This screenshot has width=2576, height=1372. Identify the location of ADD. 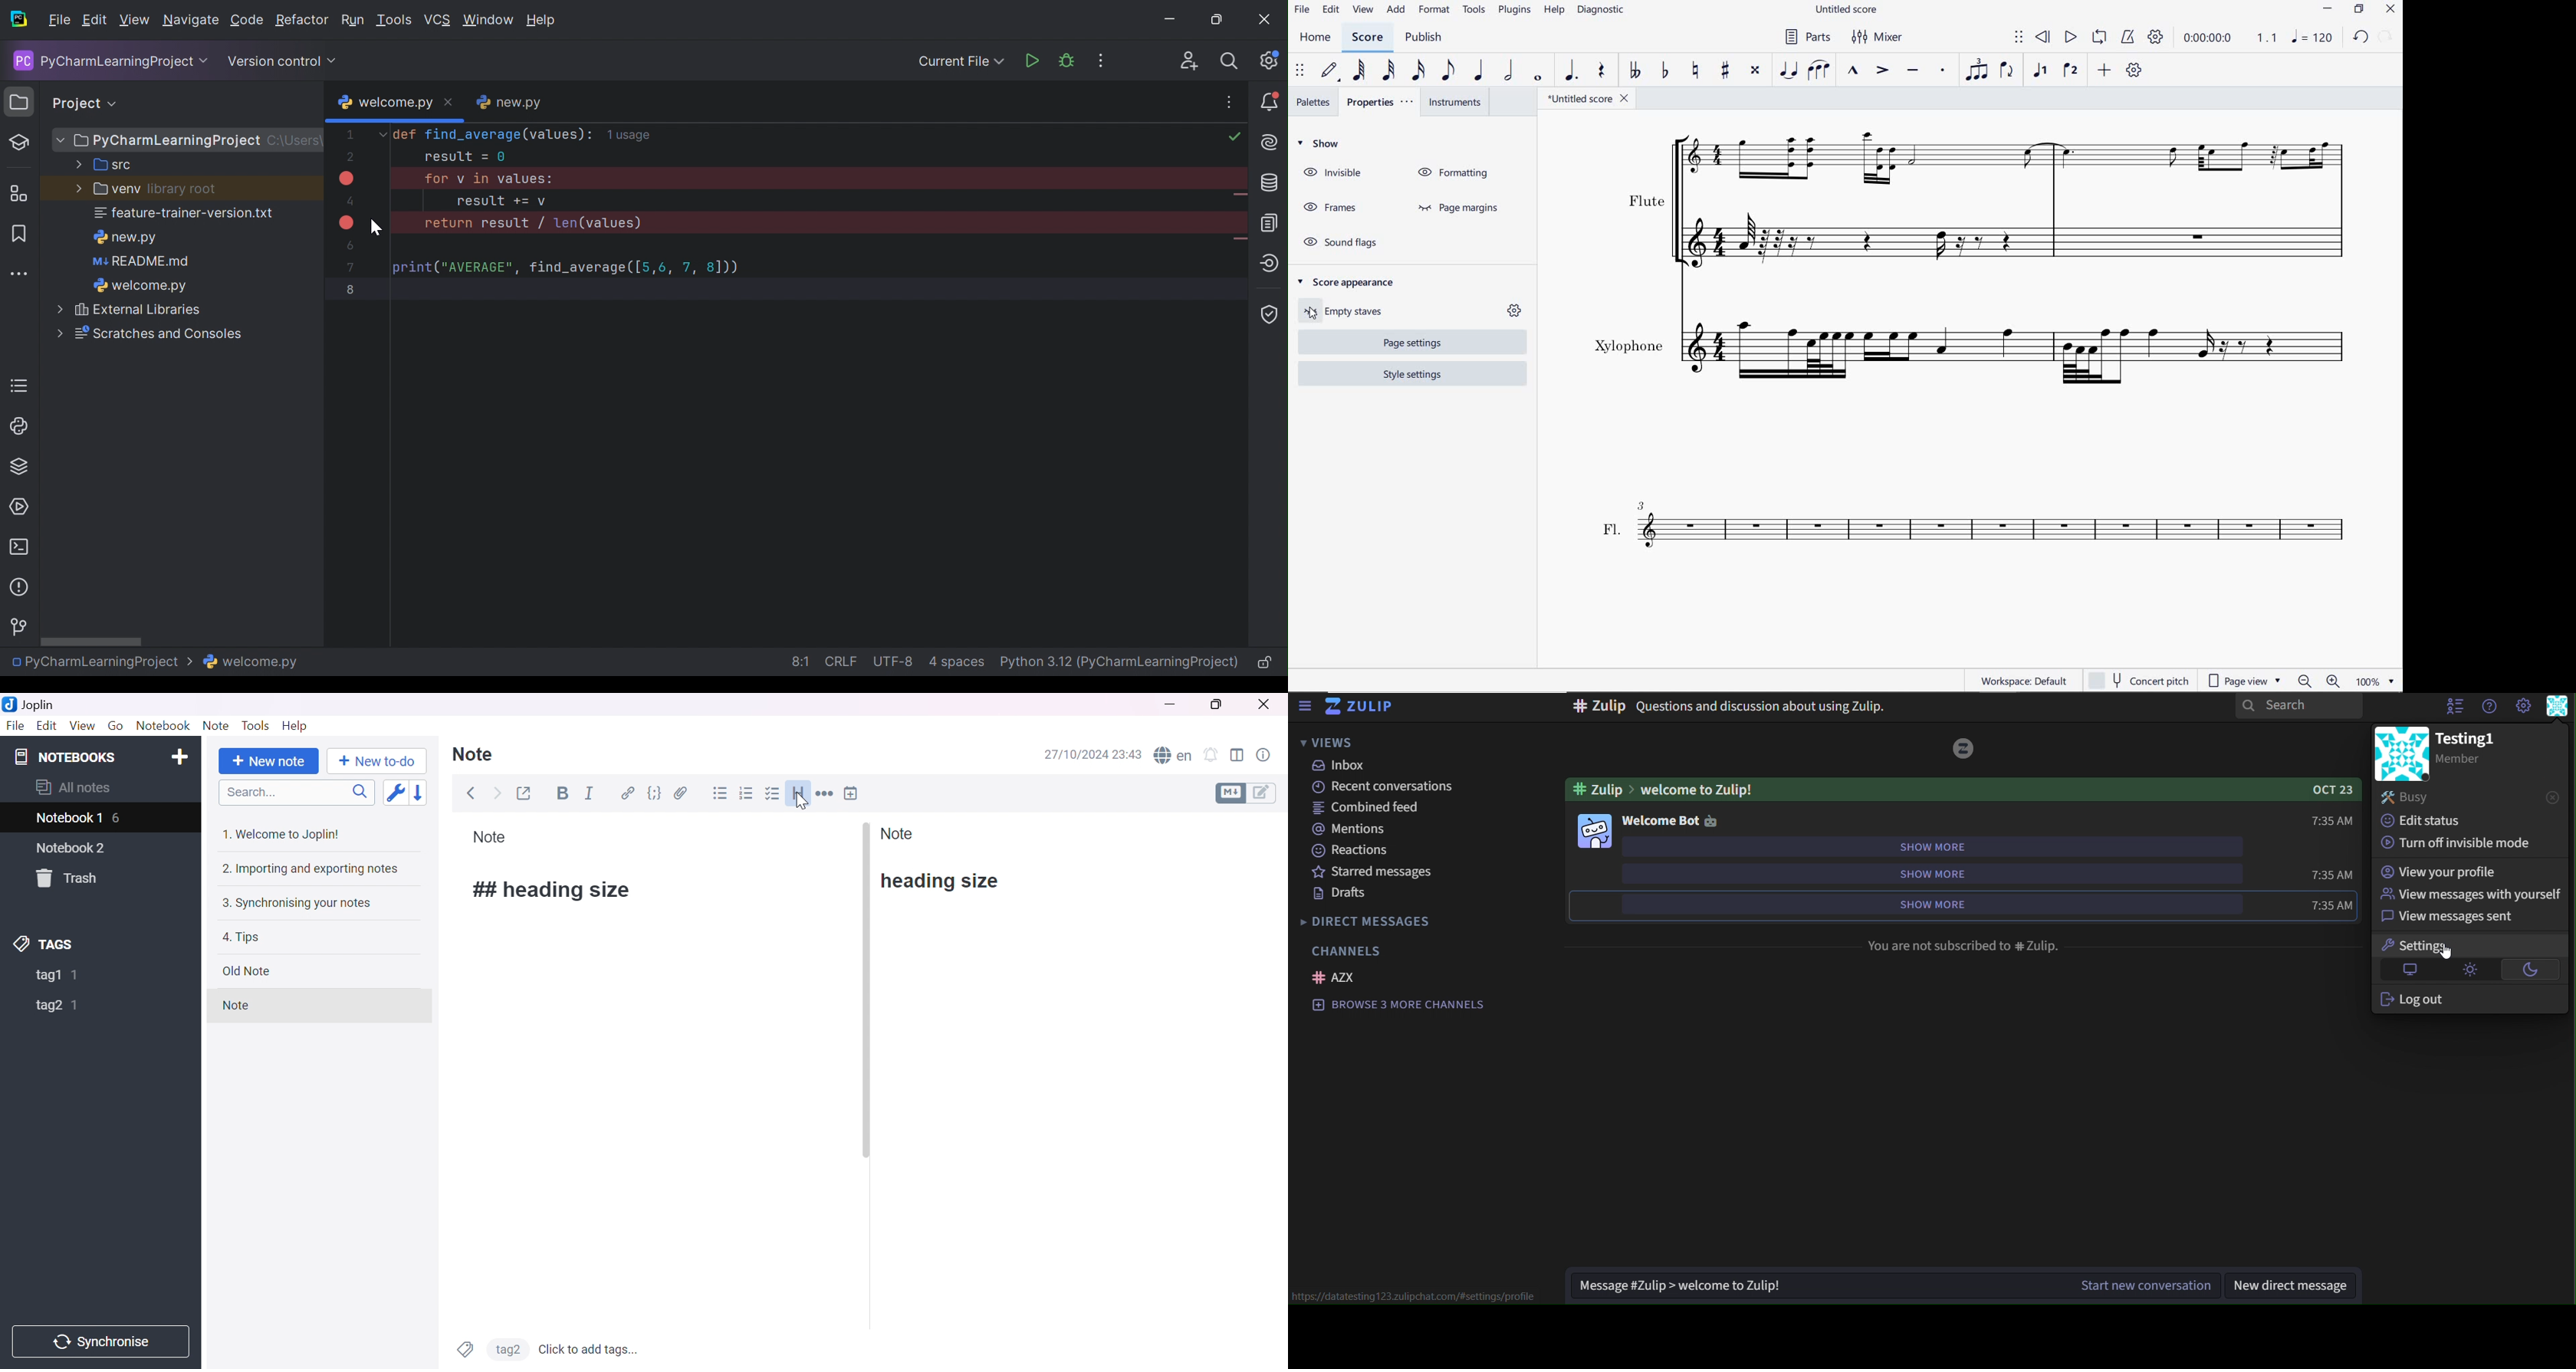
(1396, 11).